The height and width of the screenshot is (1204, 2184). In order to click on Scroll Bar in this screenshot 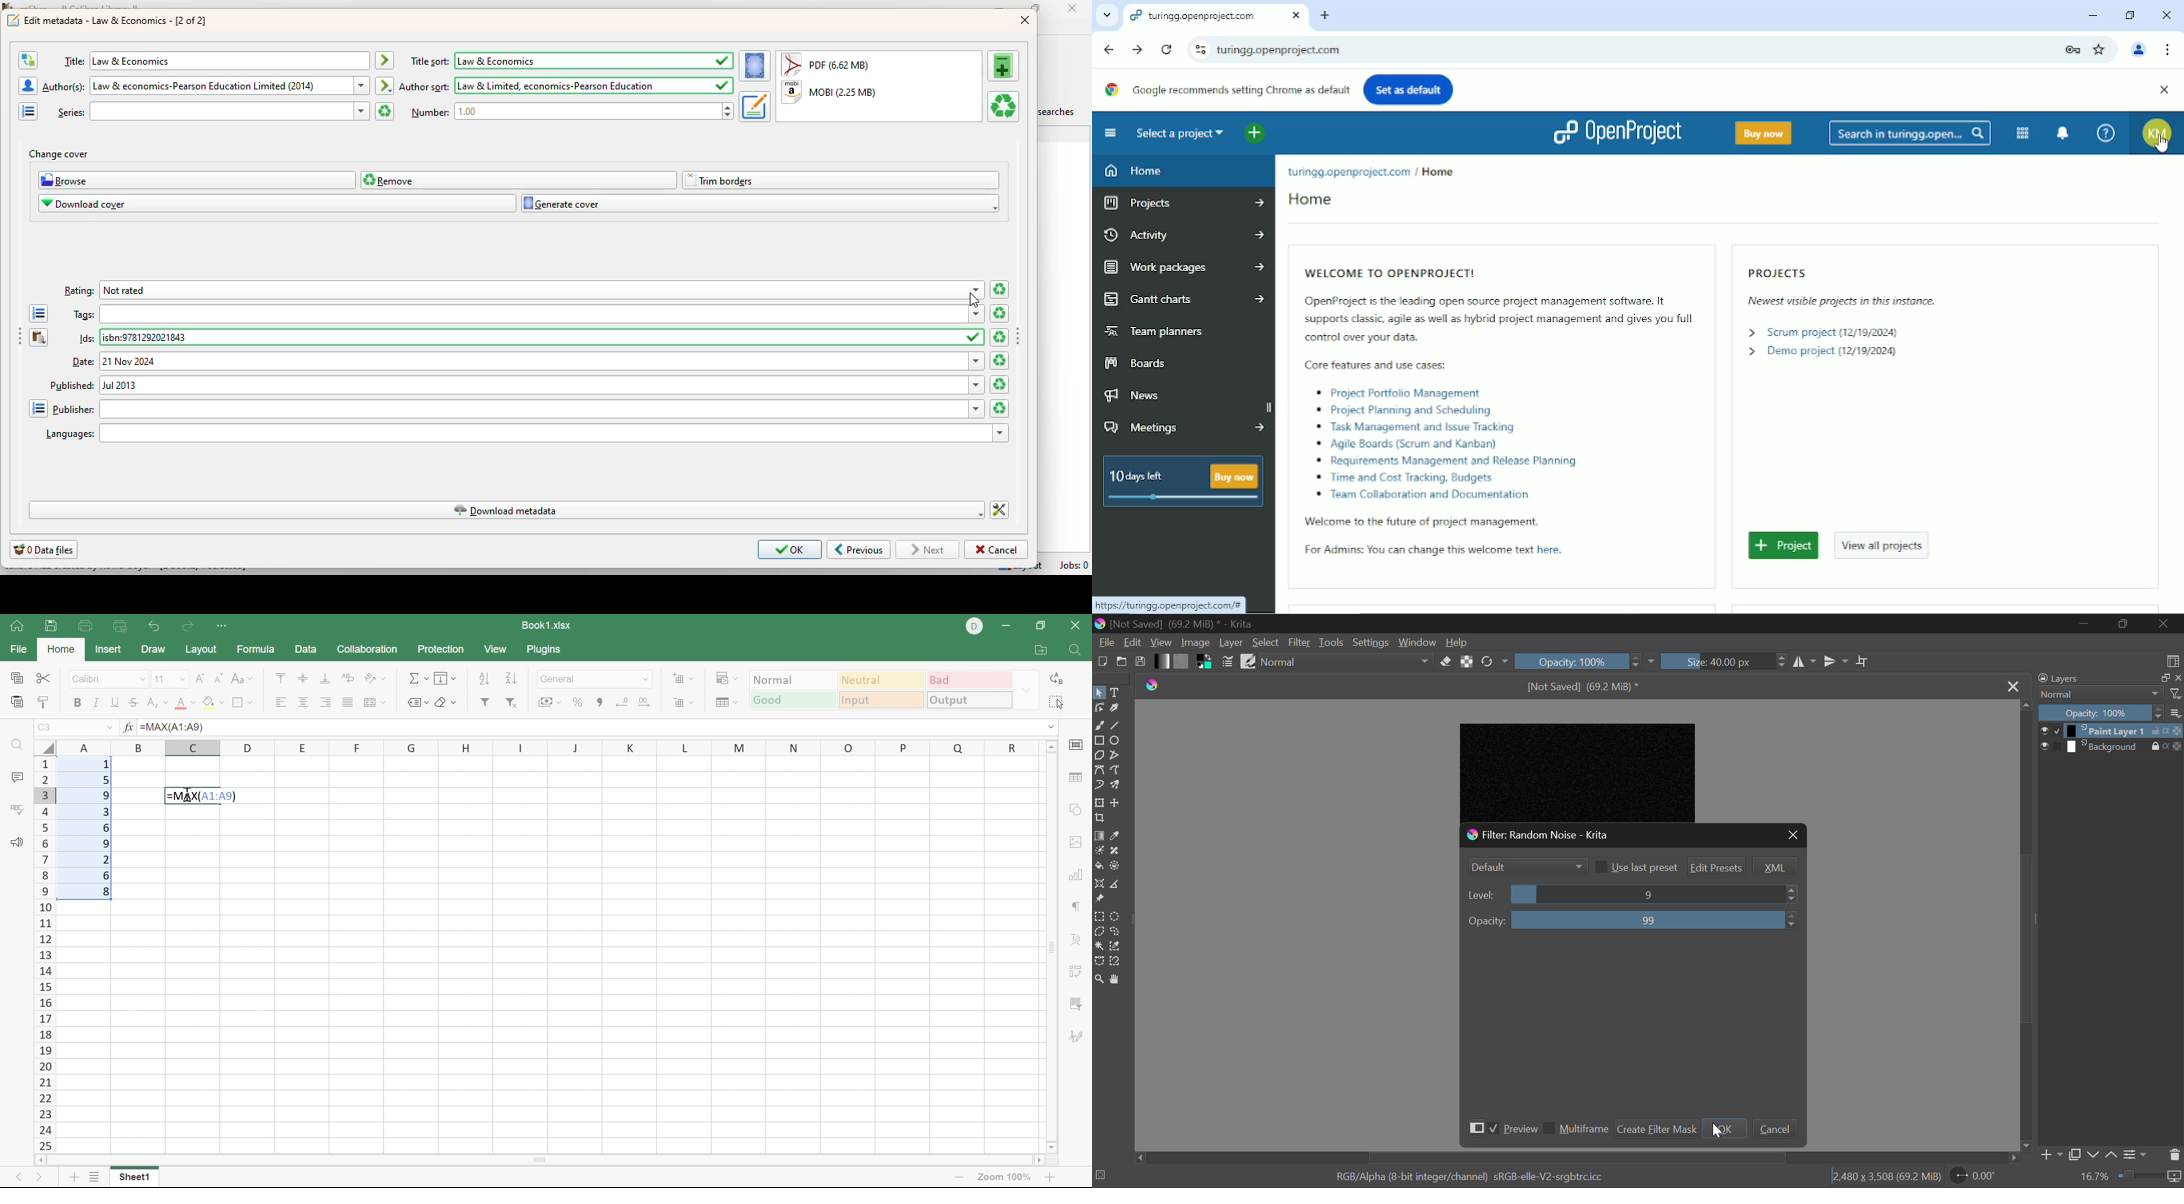, I will do `click(1576, 1158)`.